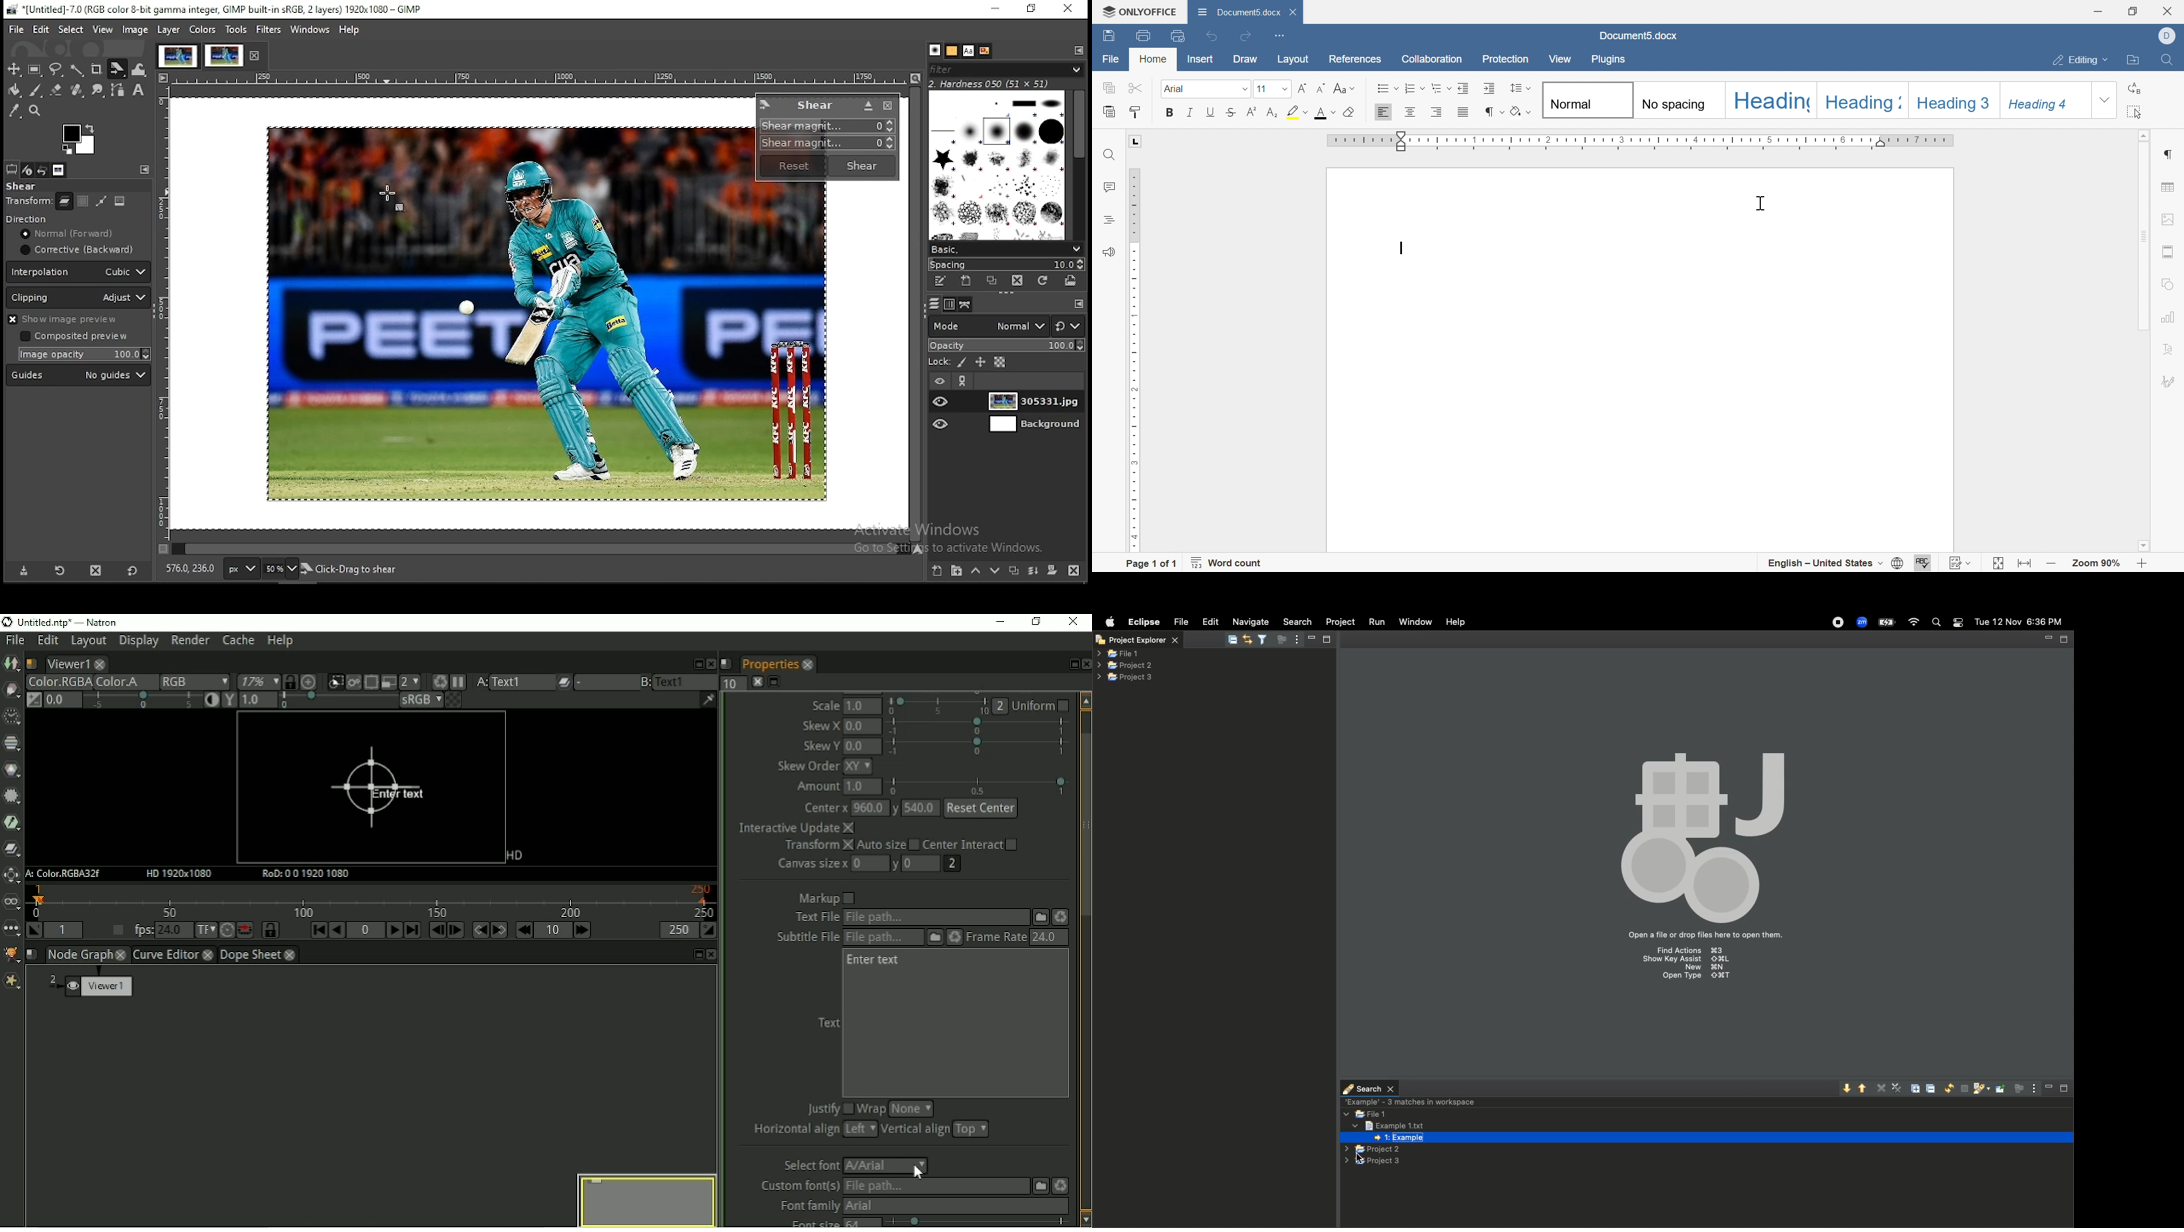 This screenshot has height=1232, width=2184. What do you see at coordinates (2138, 87) in the screenshot?
I see `replace` at bounding box center [2138, 87].